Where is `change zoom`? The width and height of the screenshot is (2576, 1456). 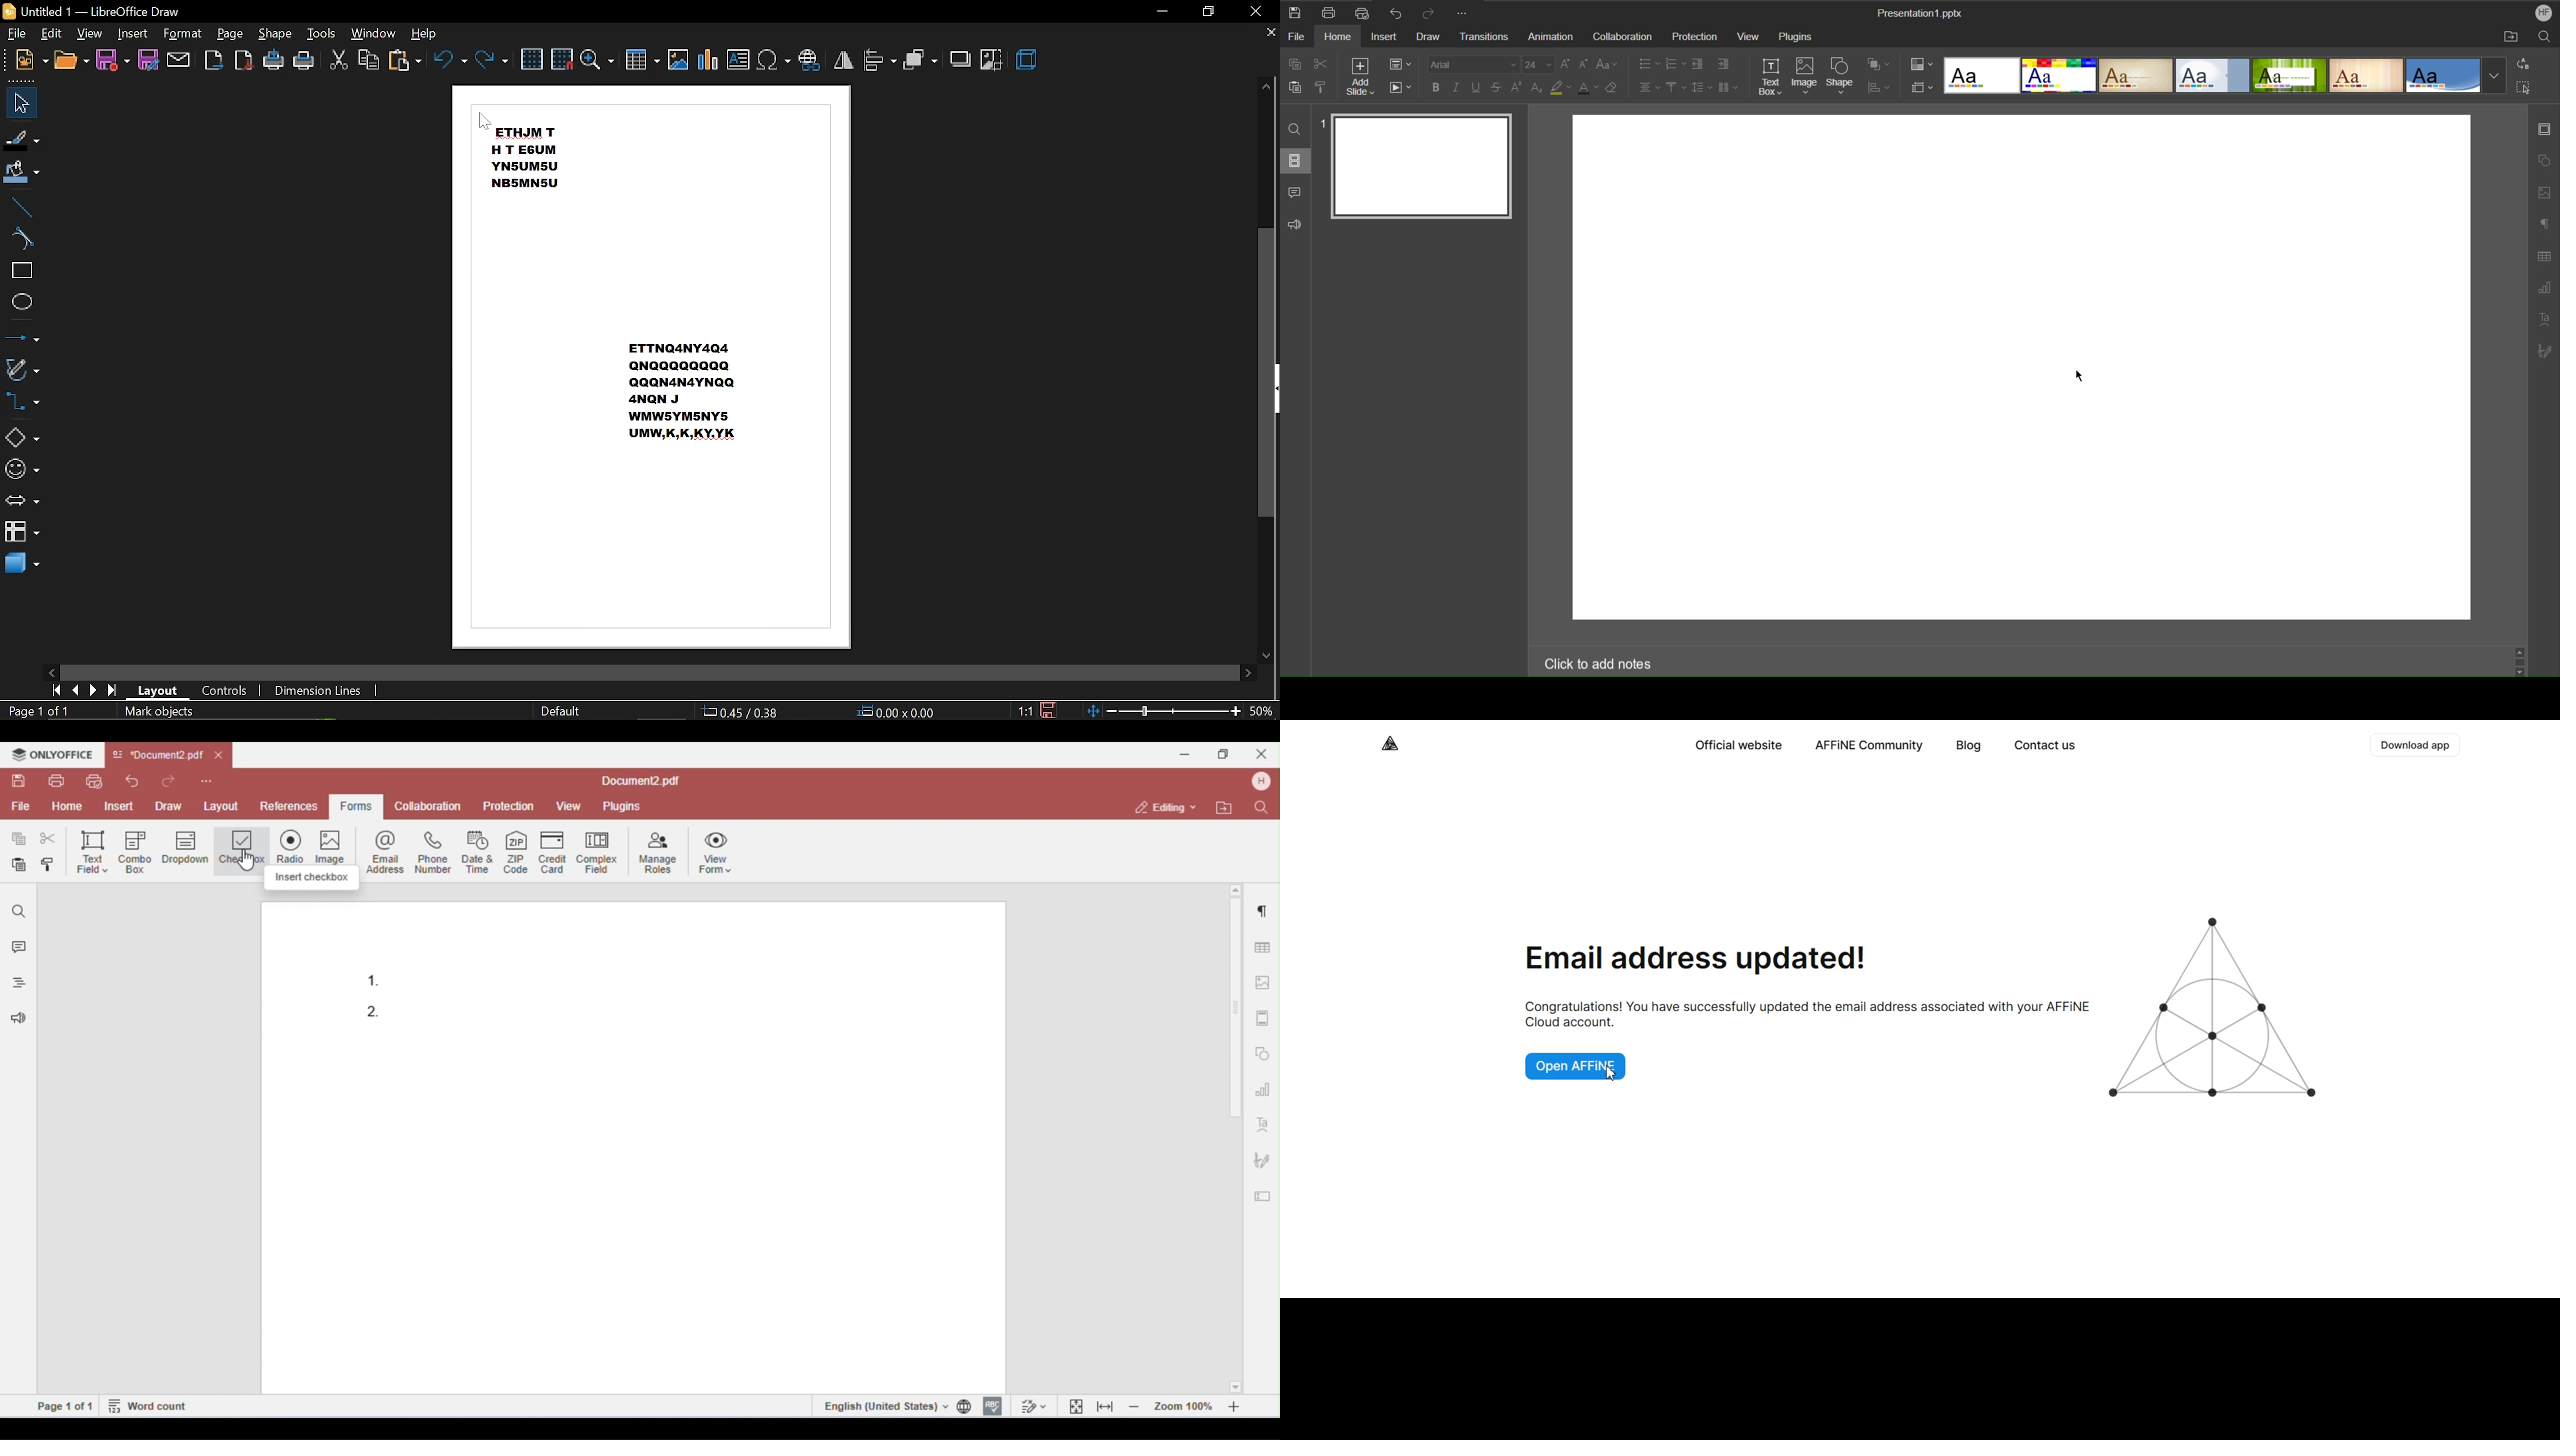 change zoom is located at coordinates (1164, 712).